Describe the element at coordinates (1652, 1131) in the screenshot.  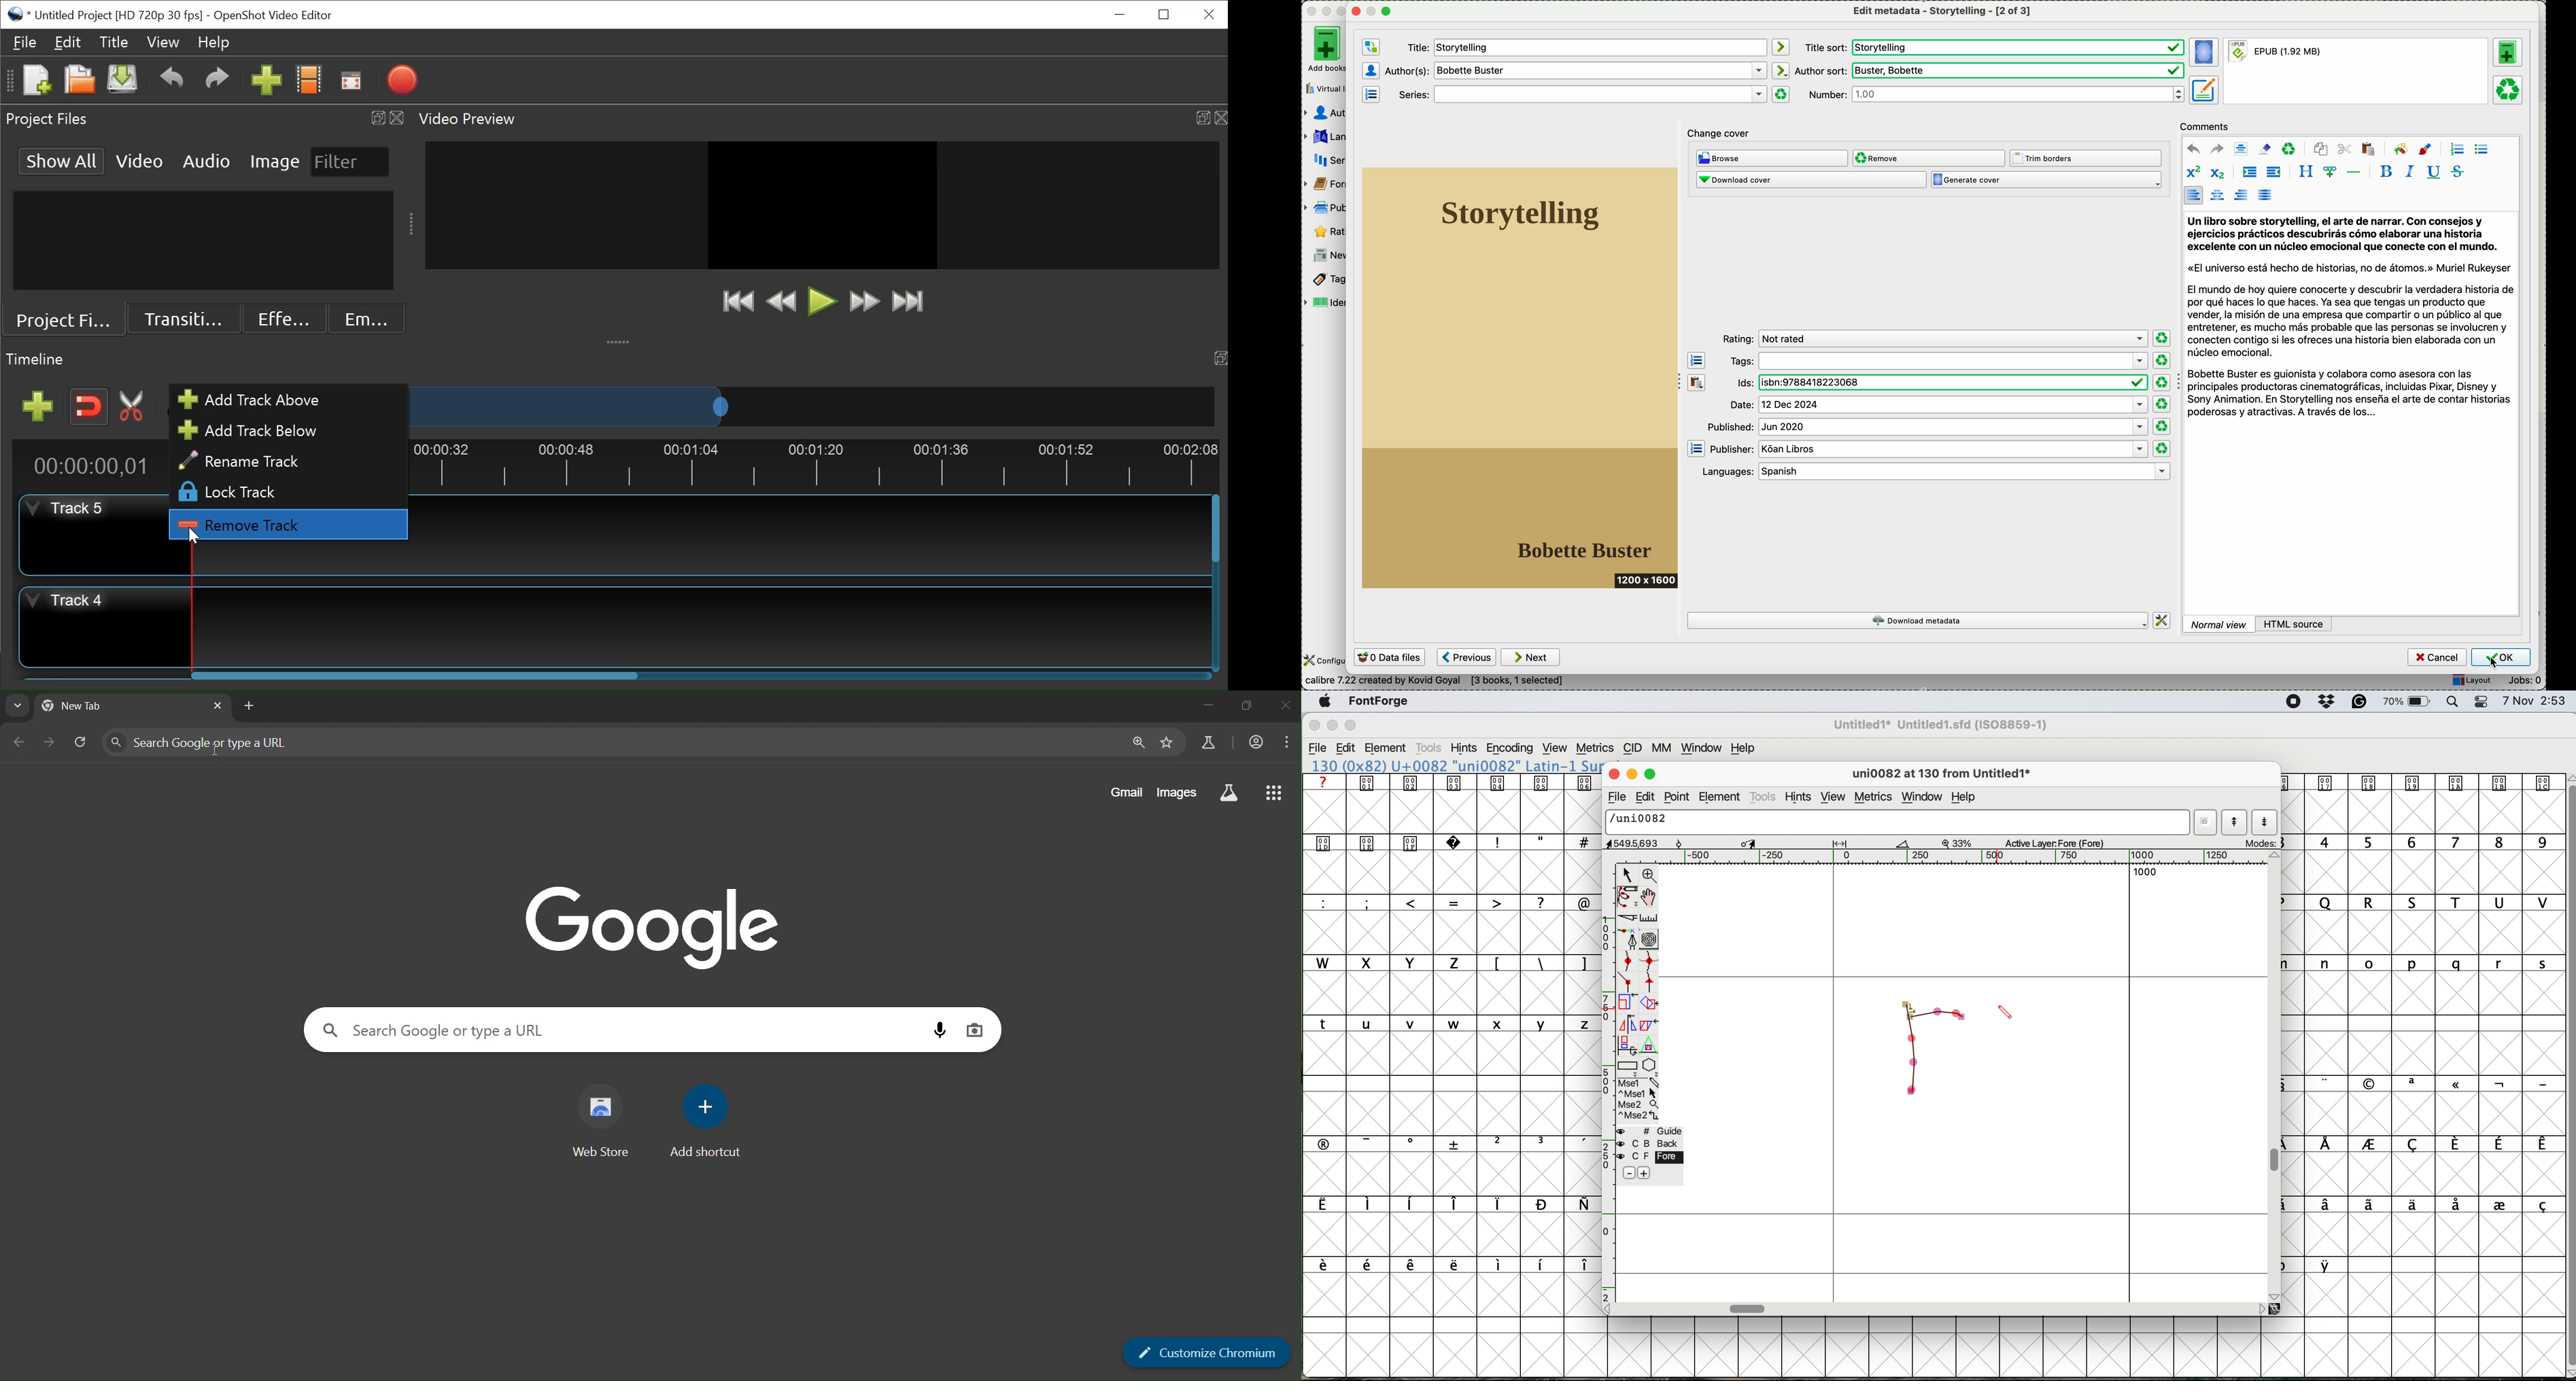
I see `guide` at that location.